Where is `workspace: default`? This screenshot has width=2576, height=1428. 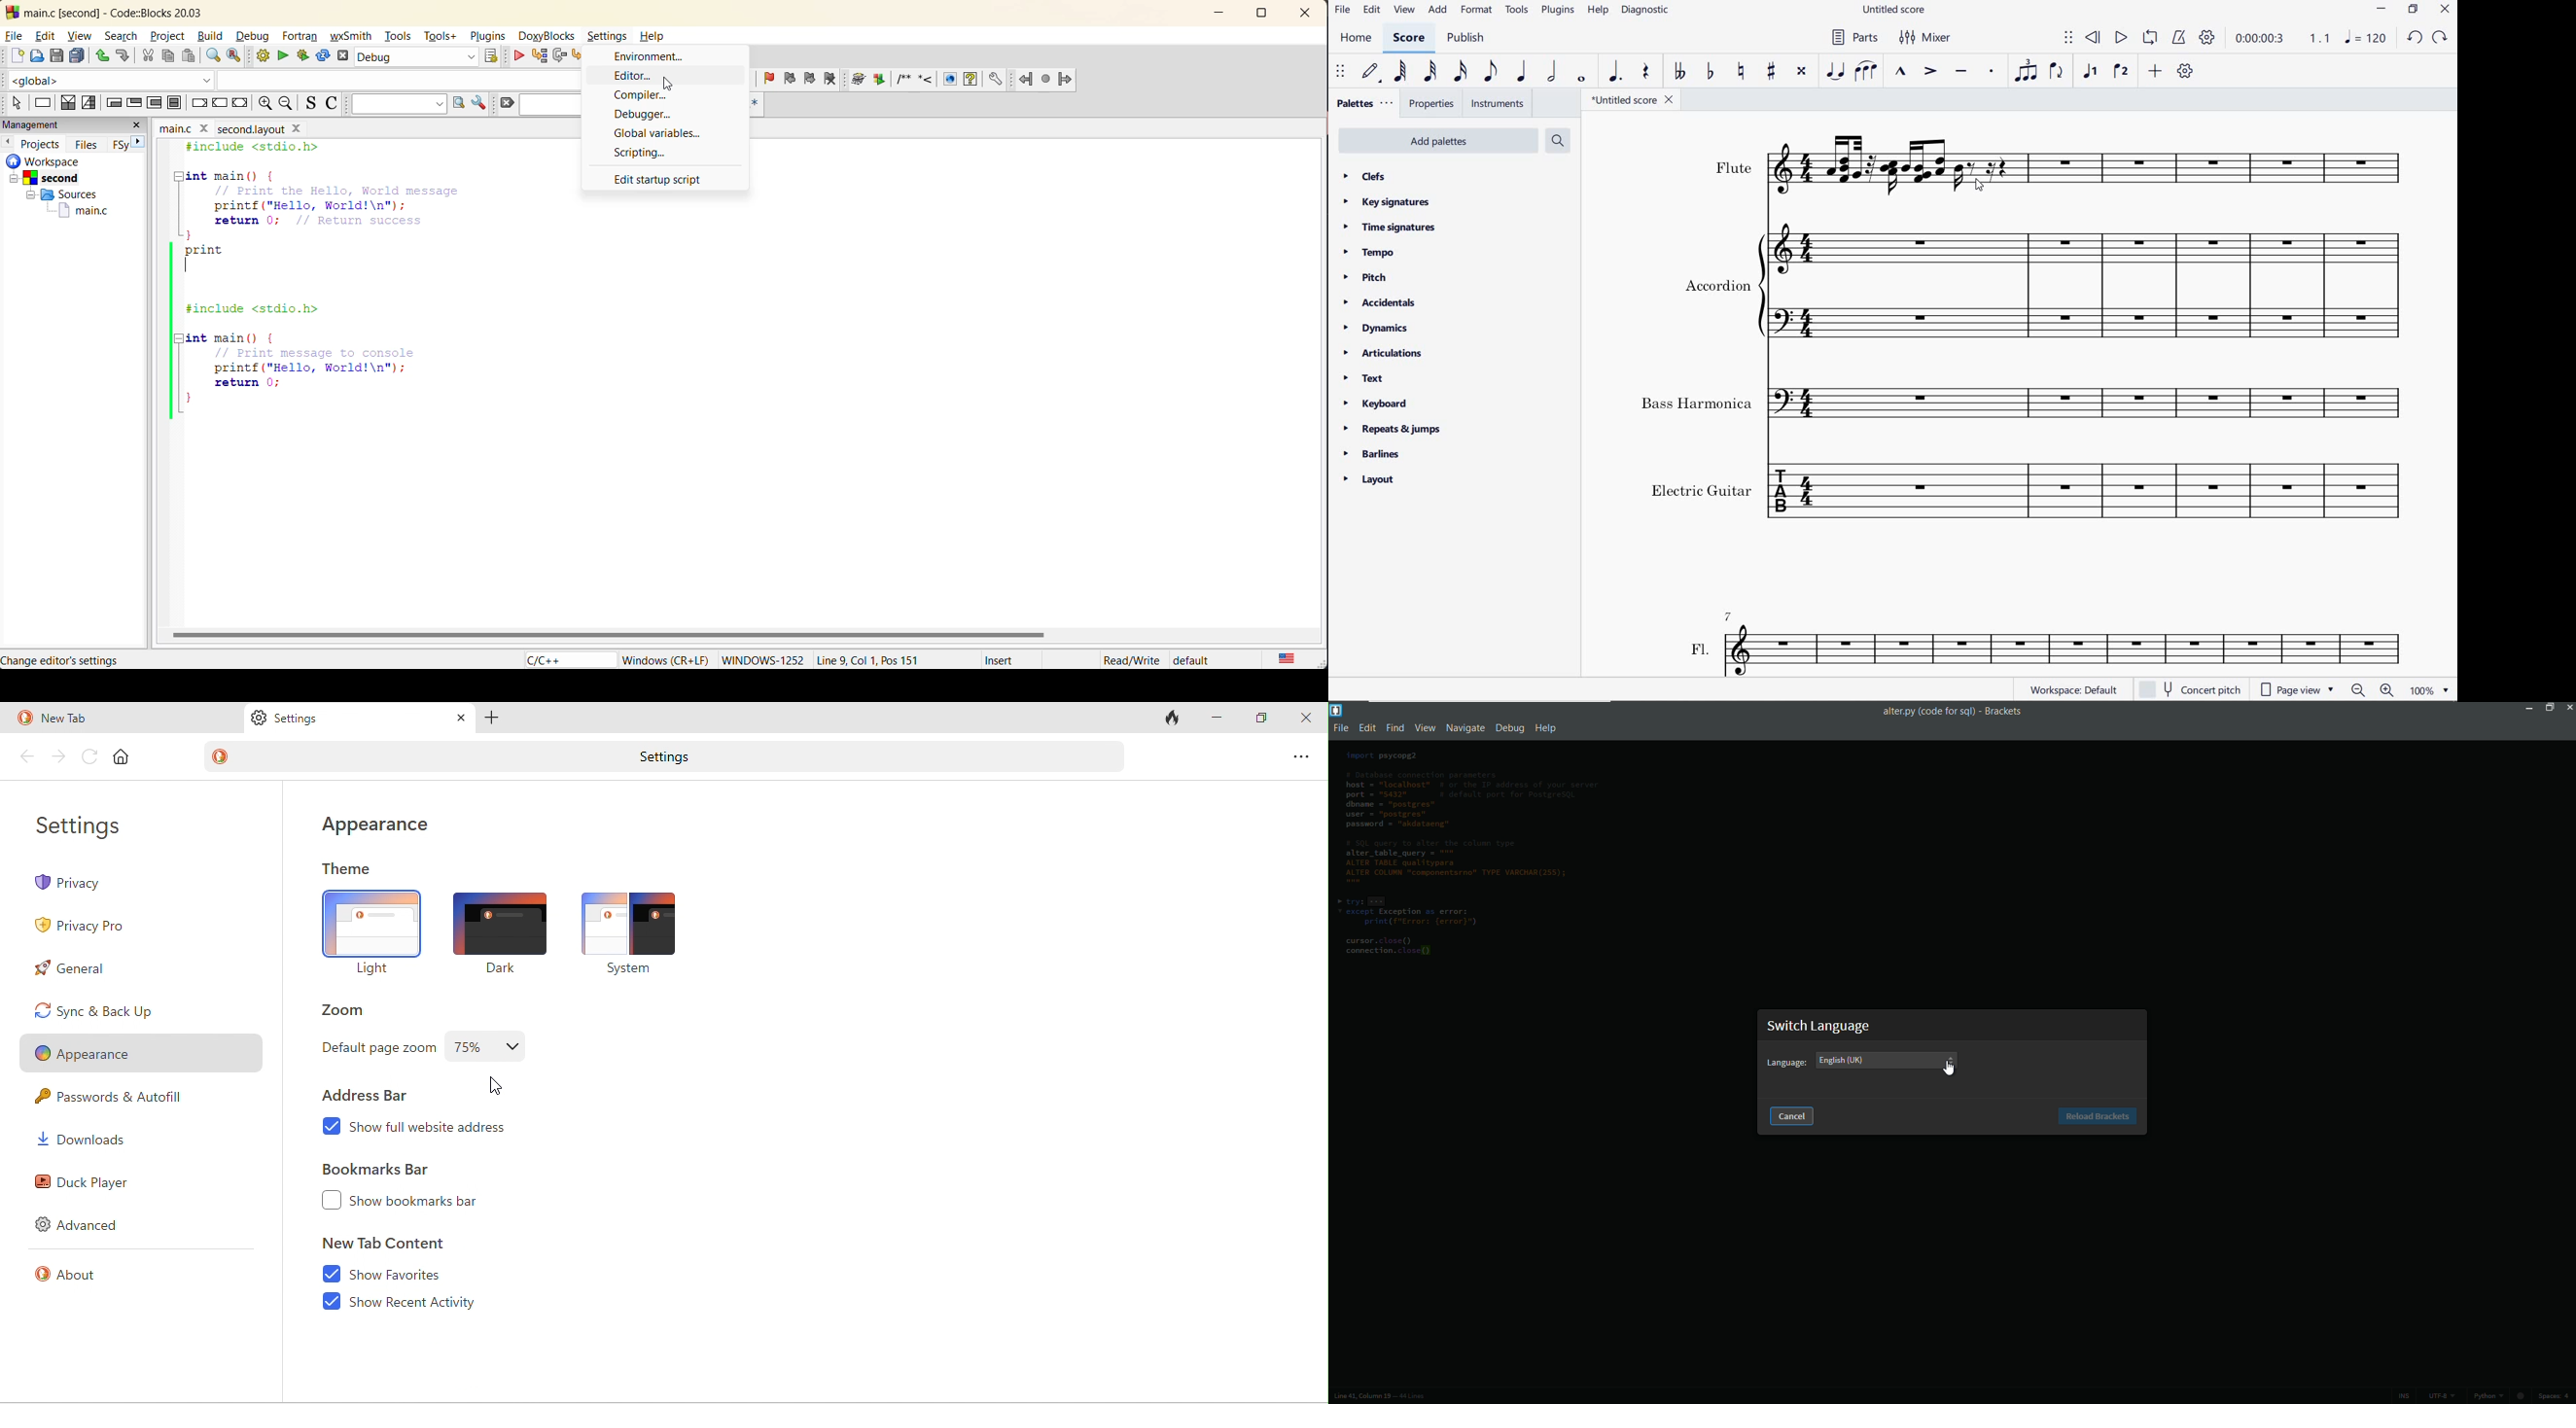 workspace: default is located at coordinates (2071, 689).